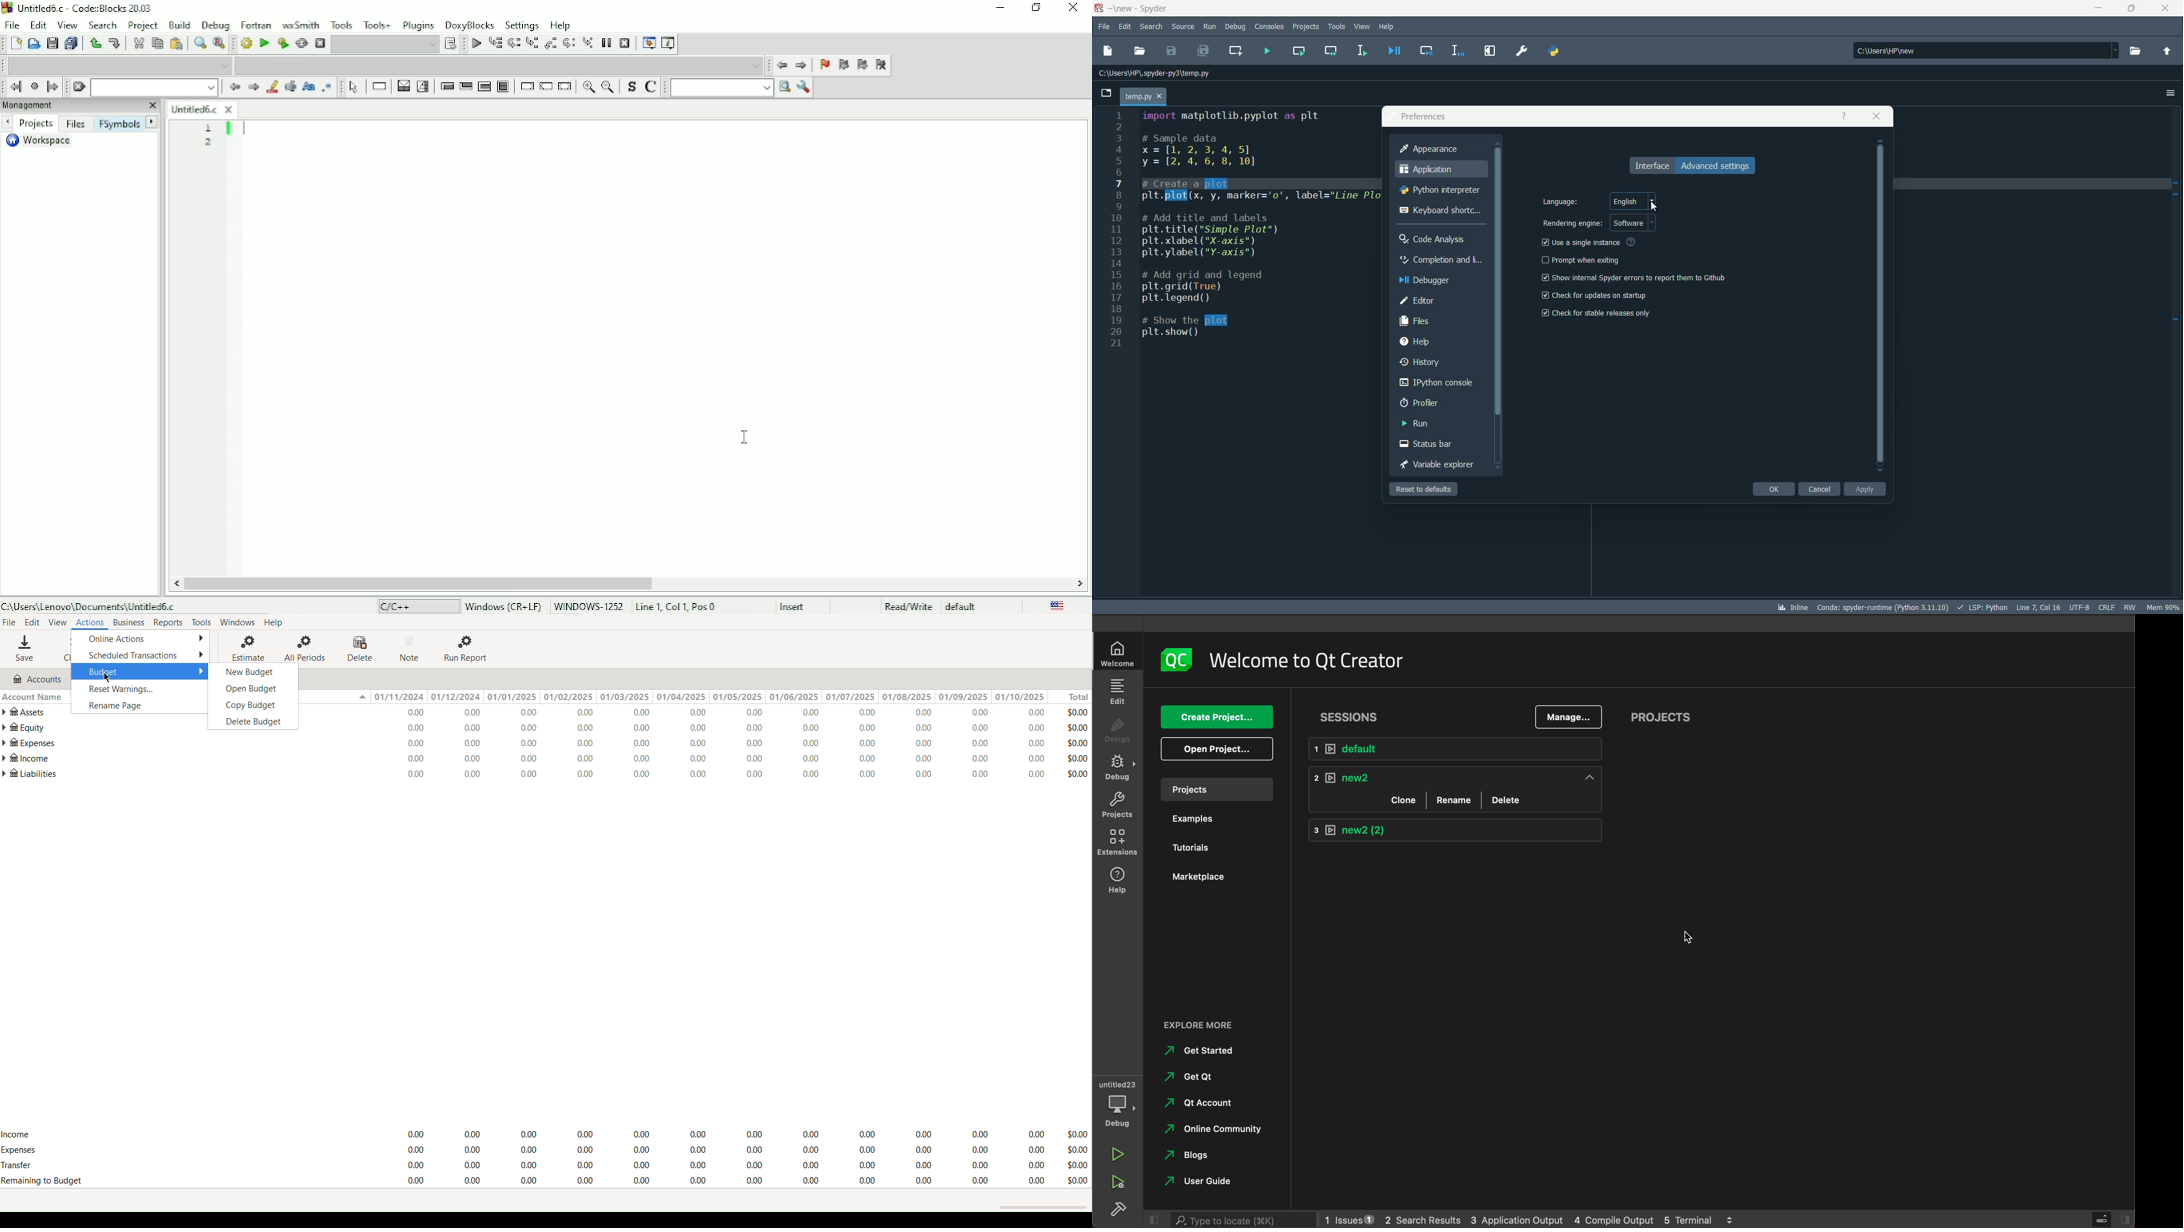 This screenshot has width=2184, height=1232. Describe the element at coordinates (156, 43) in the screenshot. I see `Copy` at that location.